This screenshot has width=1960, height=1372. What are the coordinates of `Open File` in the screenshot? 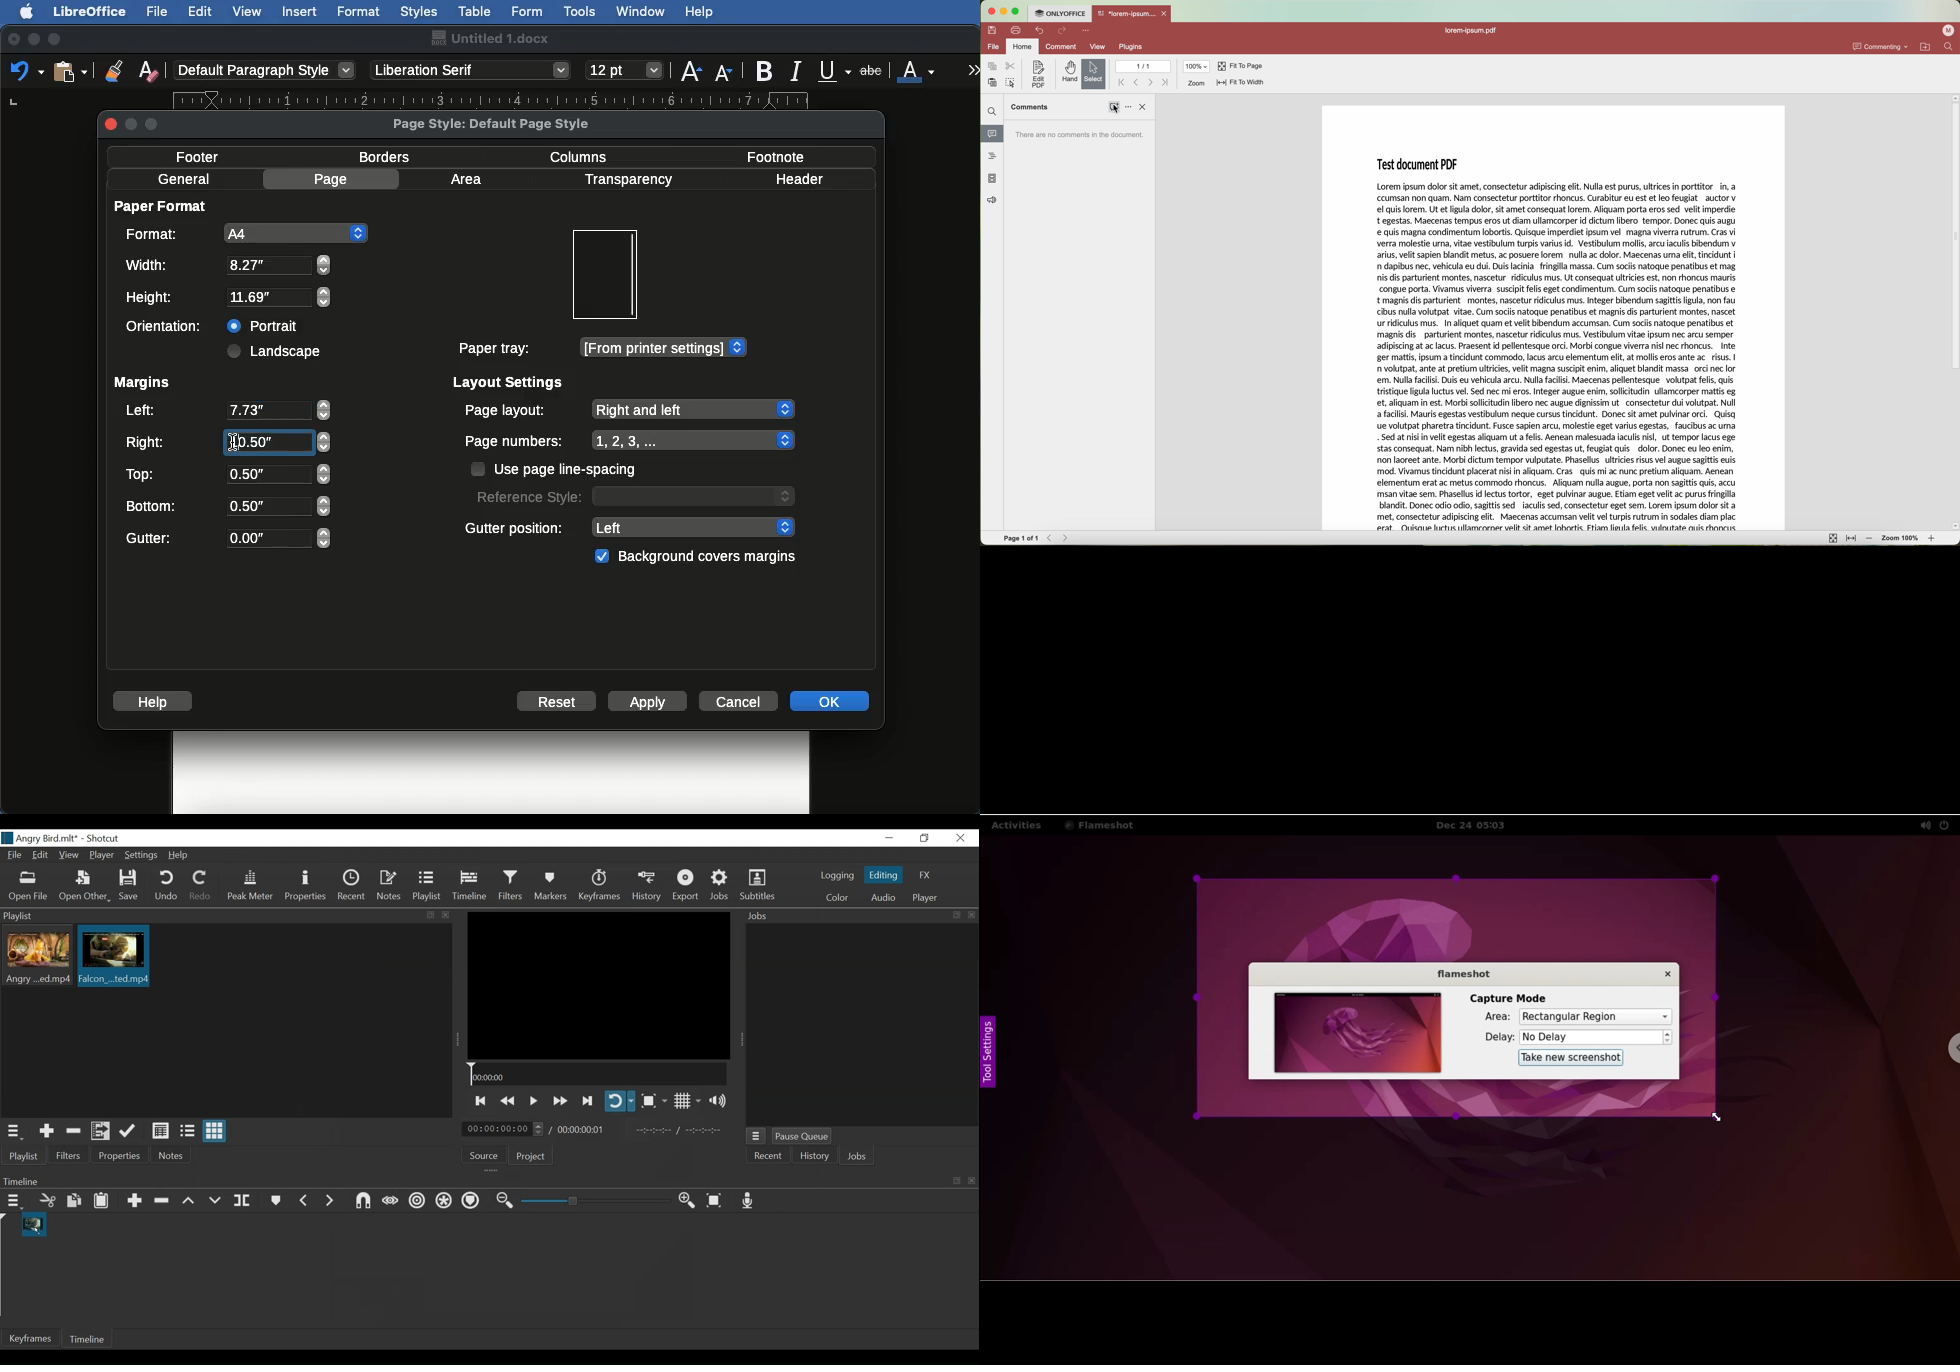 It's located at (29, 887).